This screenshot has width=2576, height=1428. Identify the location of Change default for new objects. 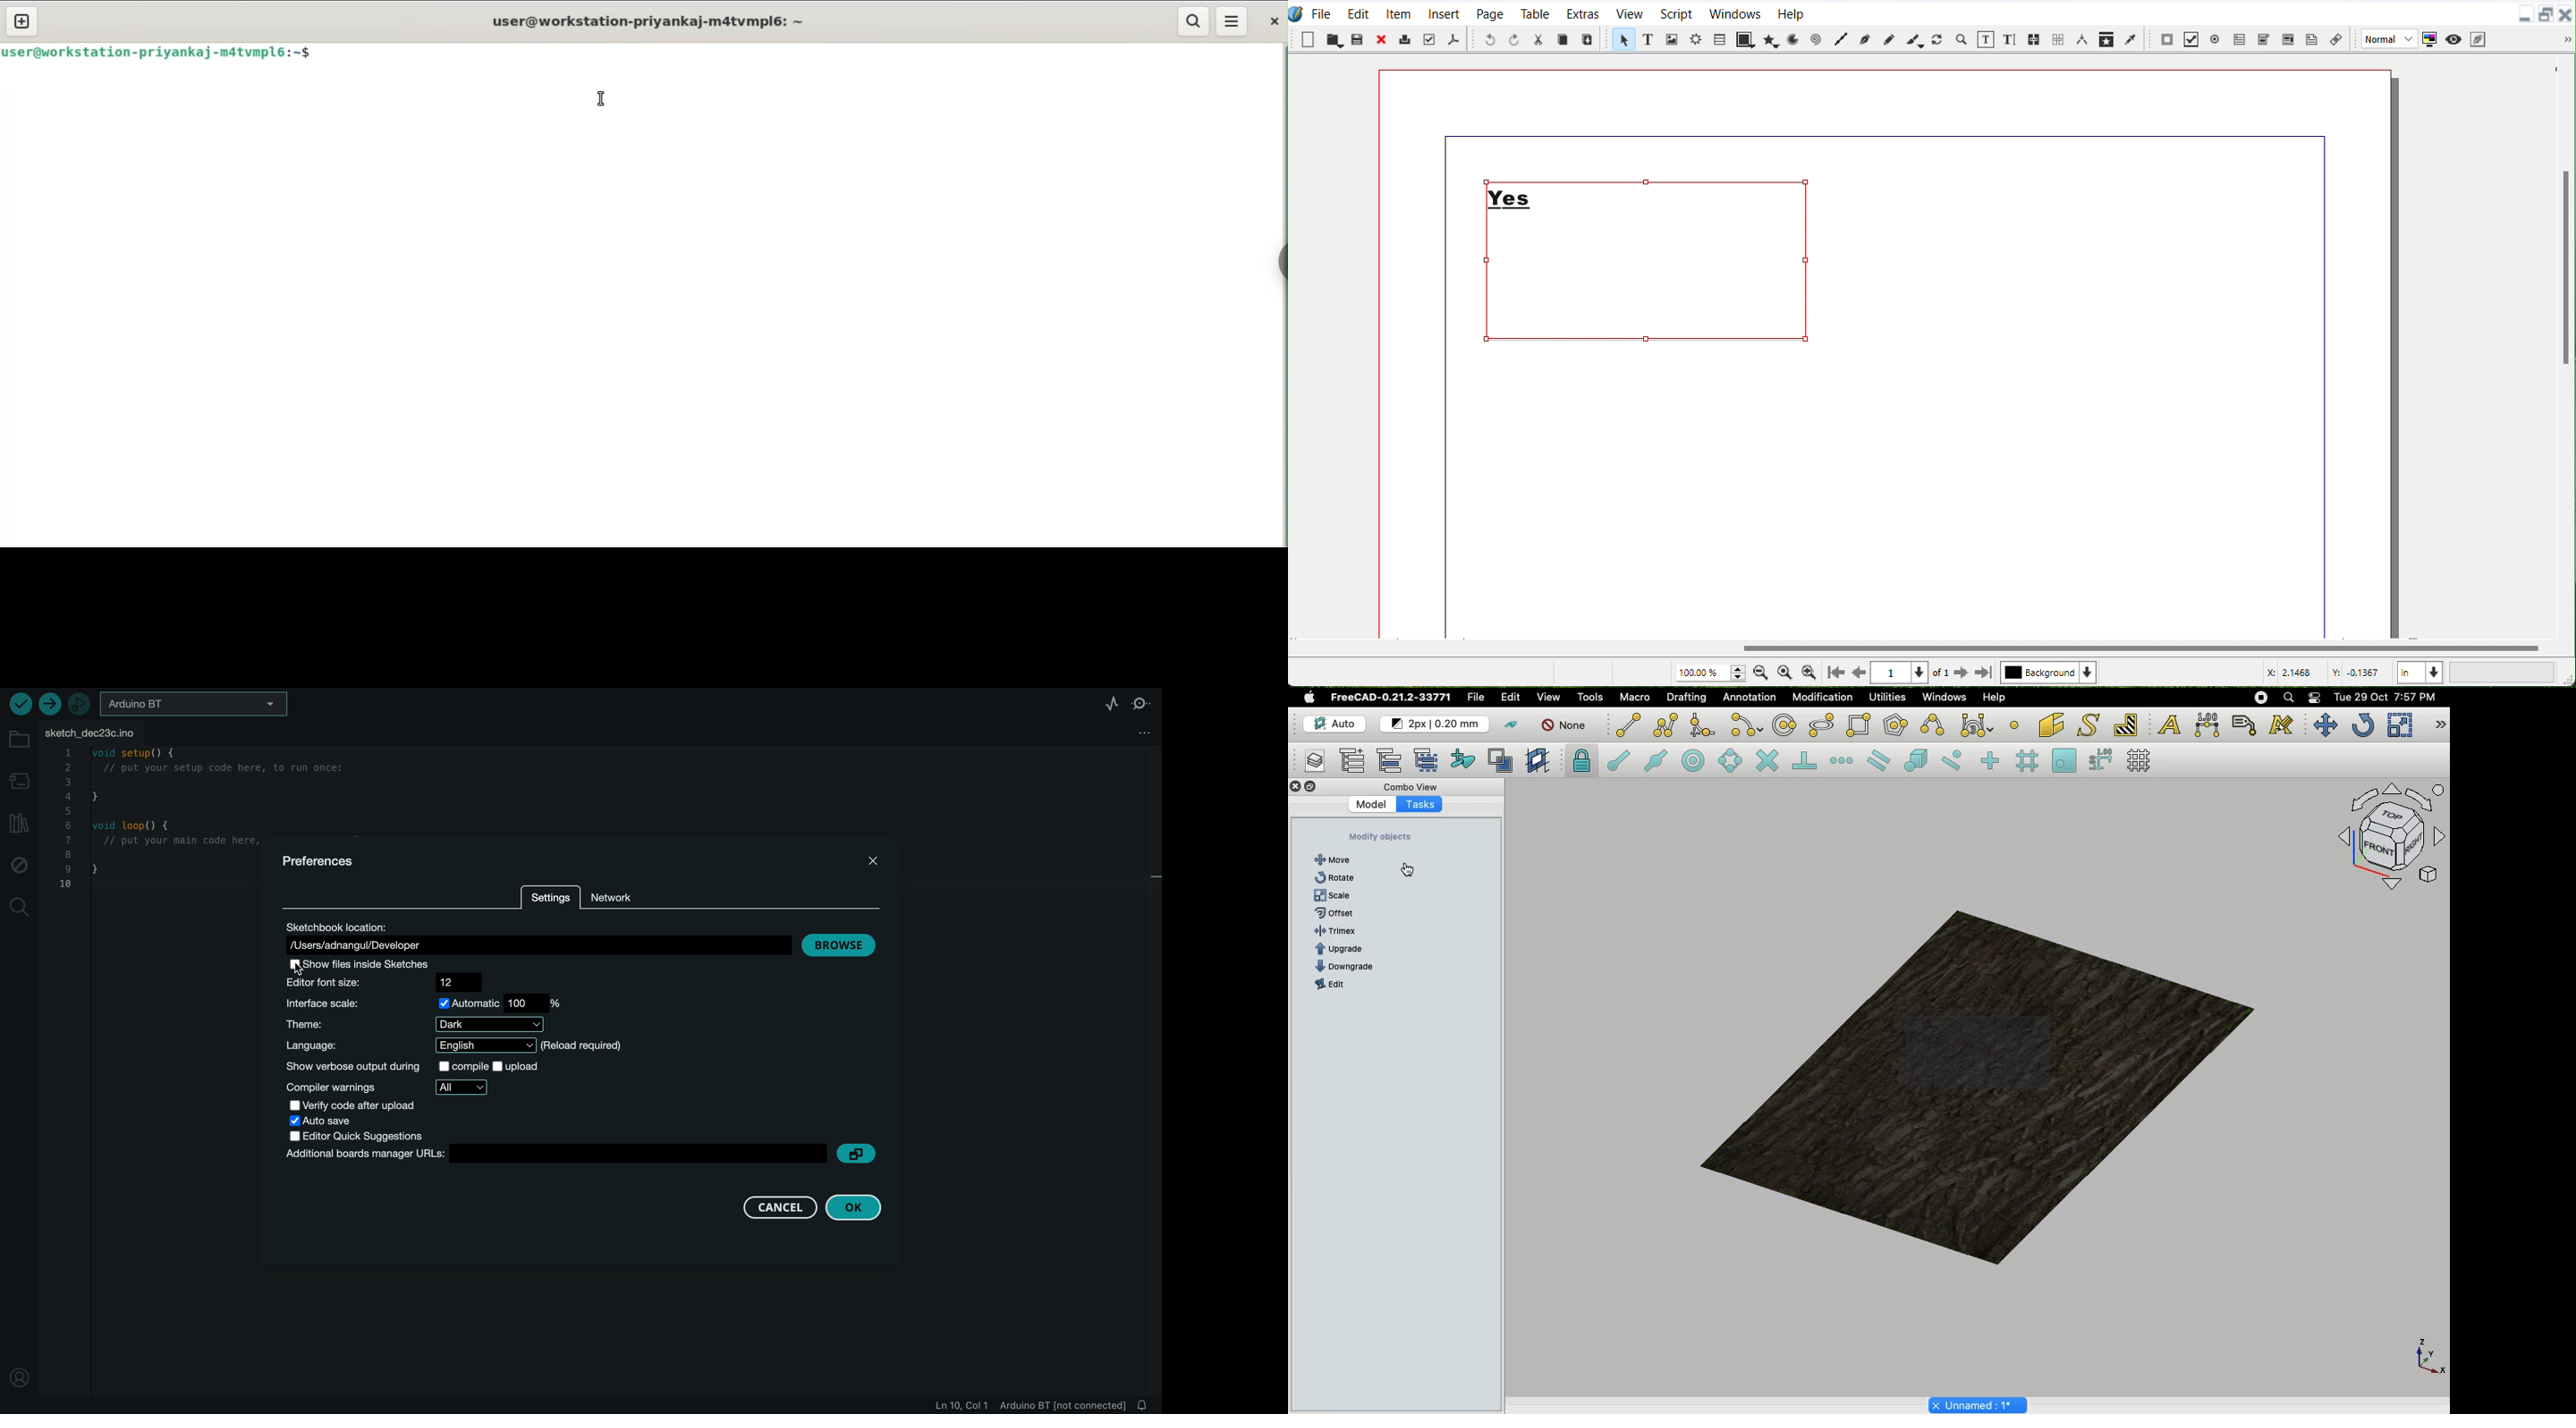
(1436, 725).